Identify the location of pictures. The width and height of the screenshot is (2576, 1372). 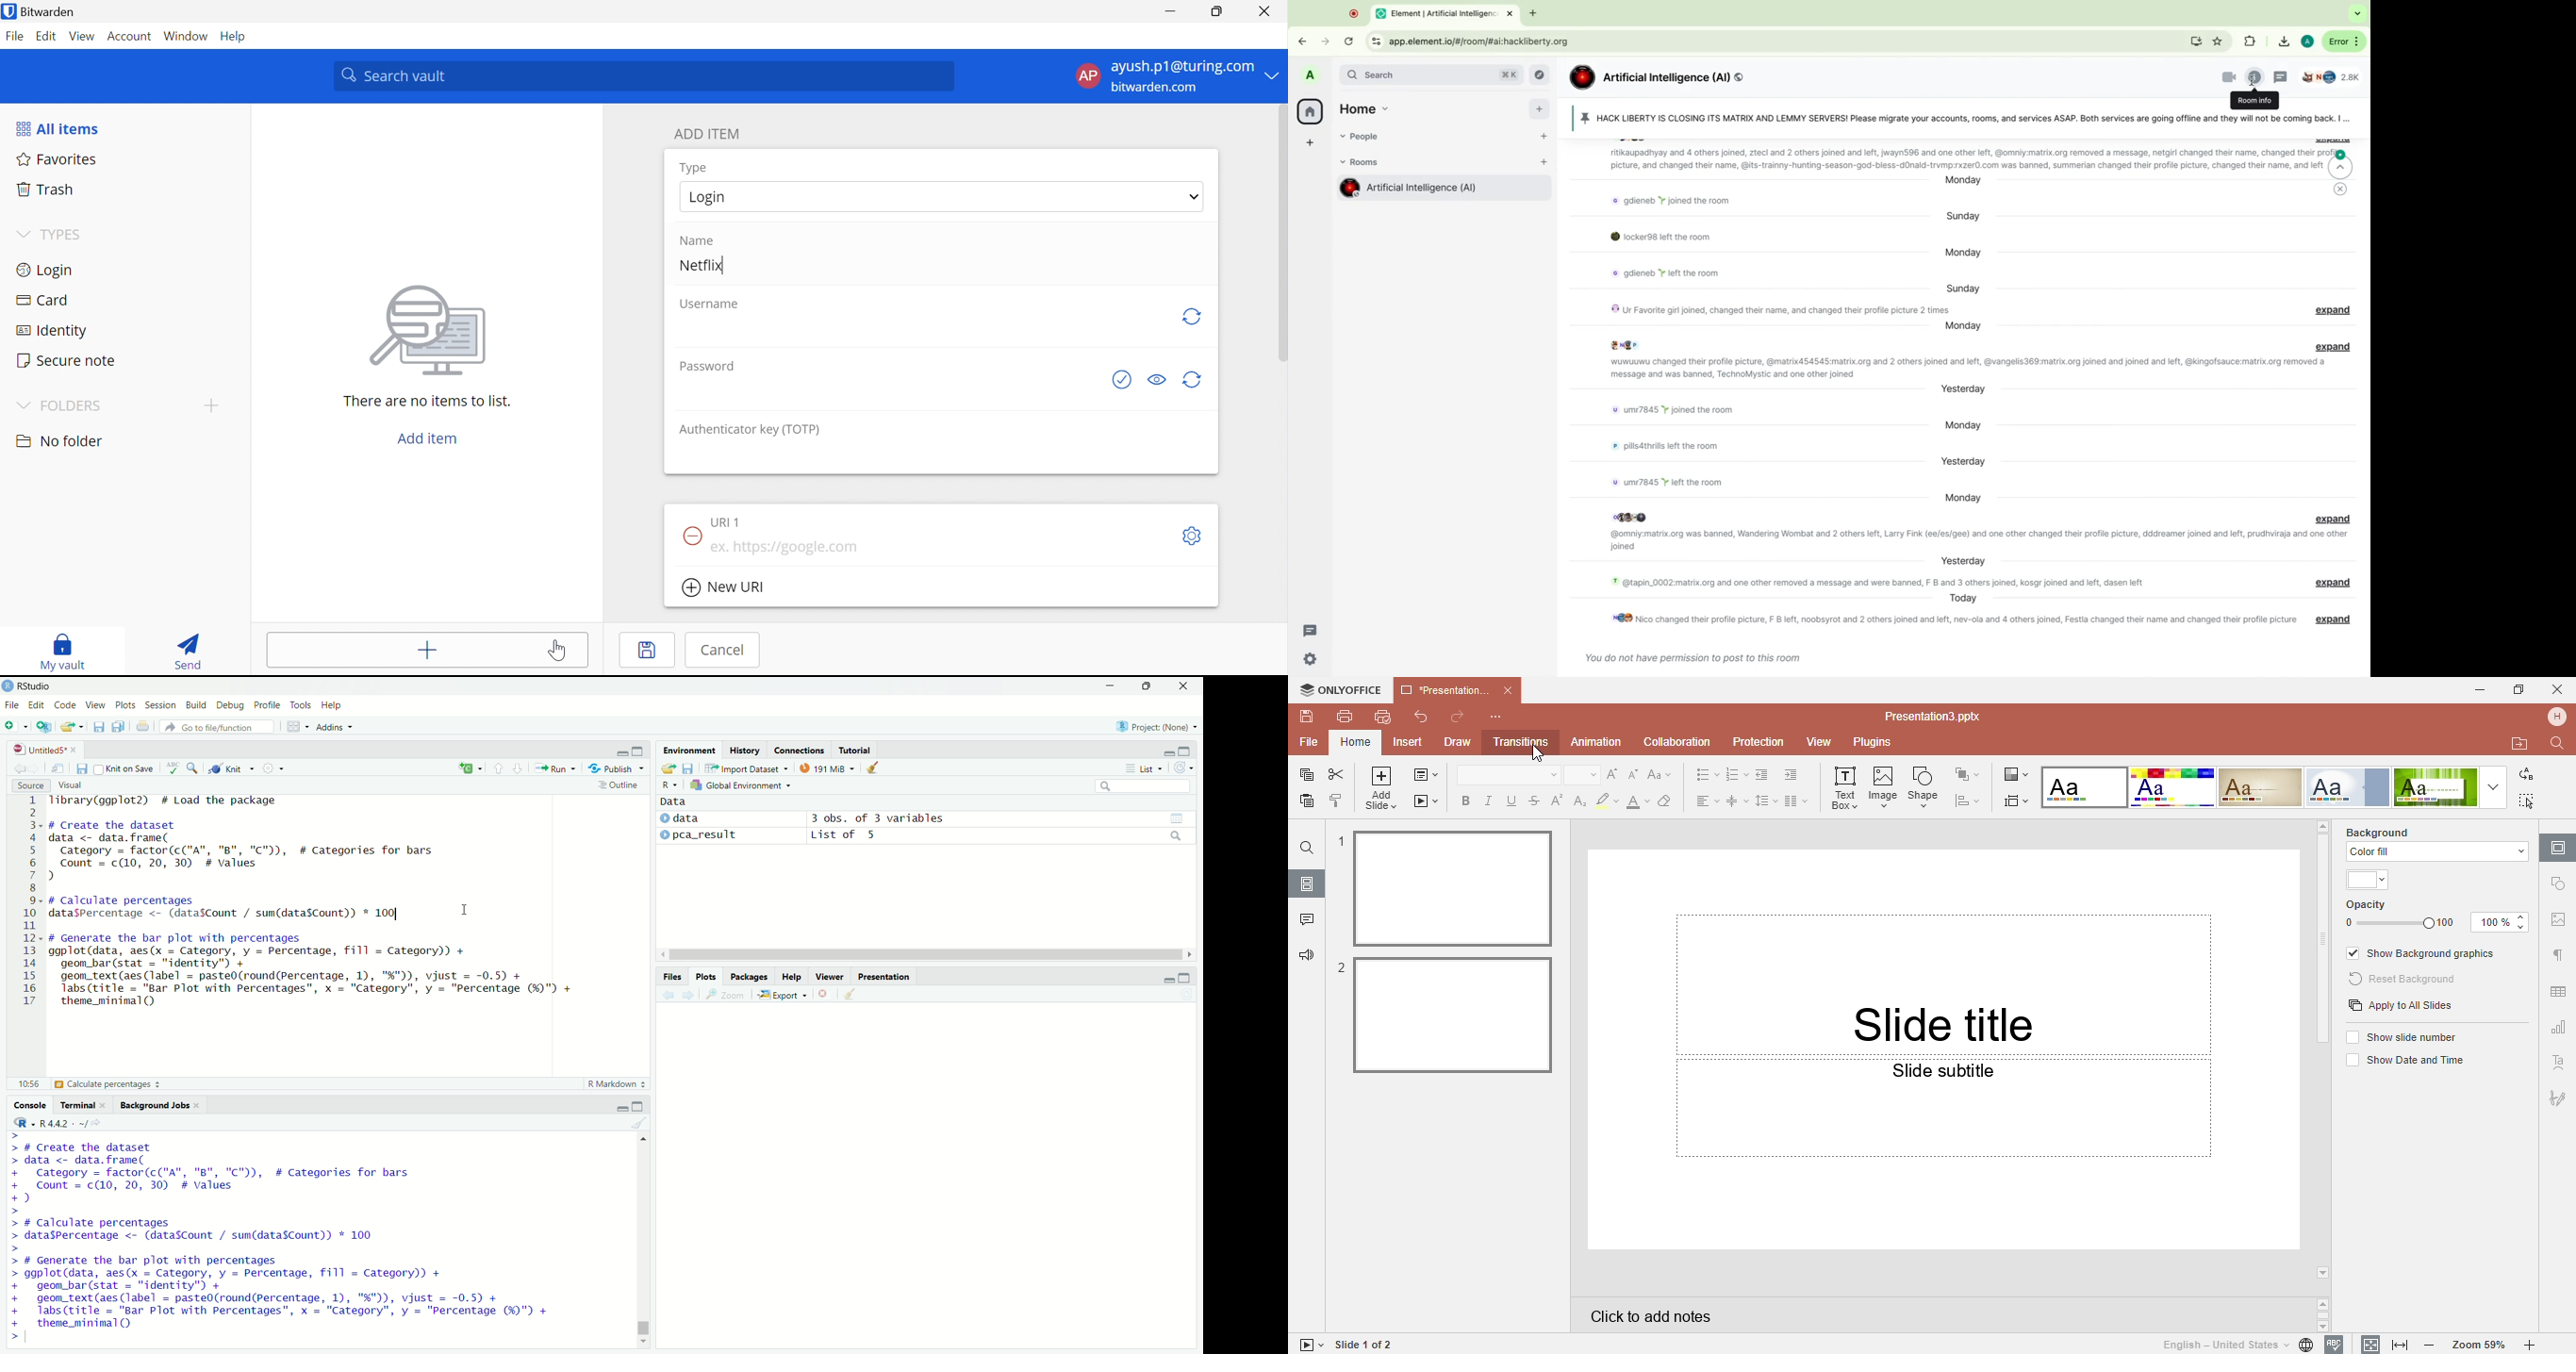
(1635, 516).